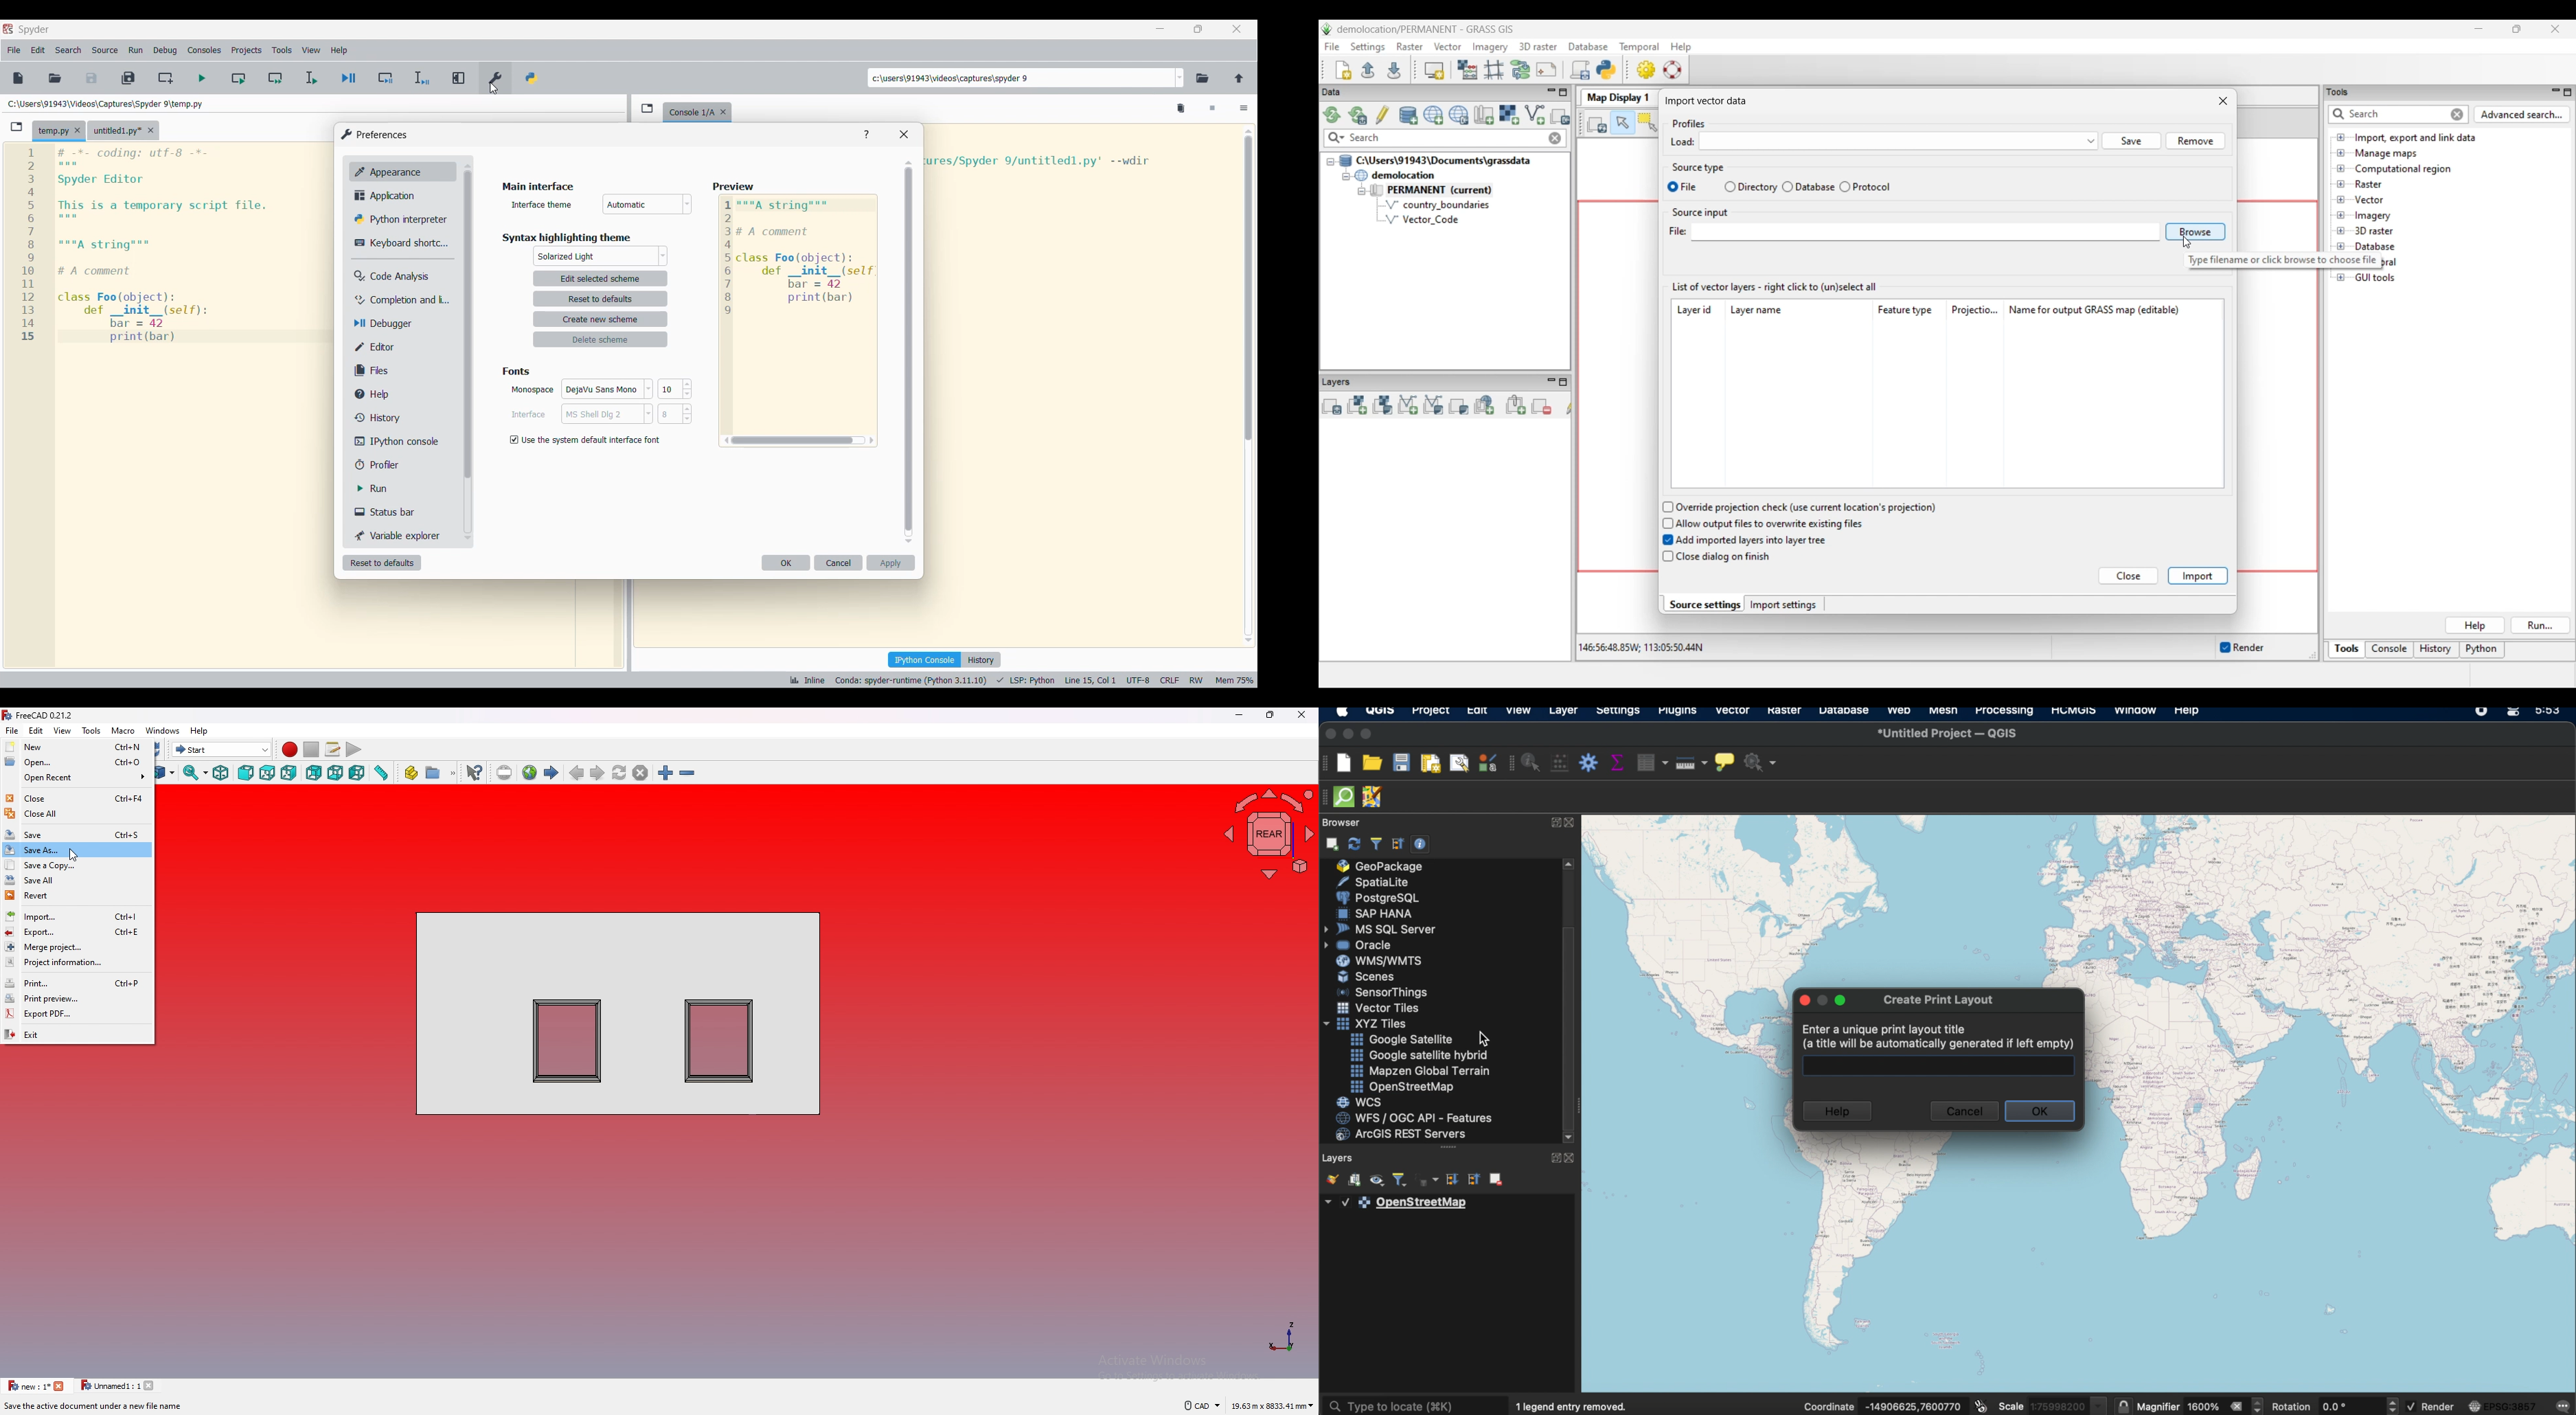 This screenshot has width=2576, height=1428. Describe the element at coordinates (1779, 310) in the screenshot. I see `Layer name column` at that location.